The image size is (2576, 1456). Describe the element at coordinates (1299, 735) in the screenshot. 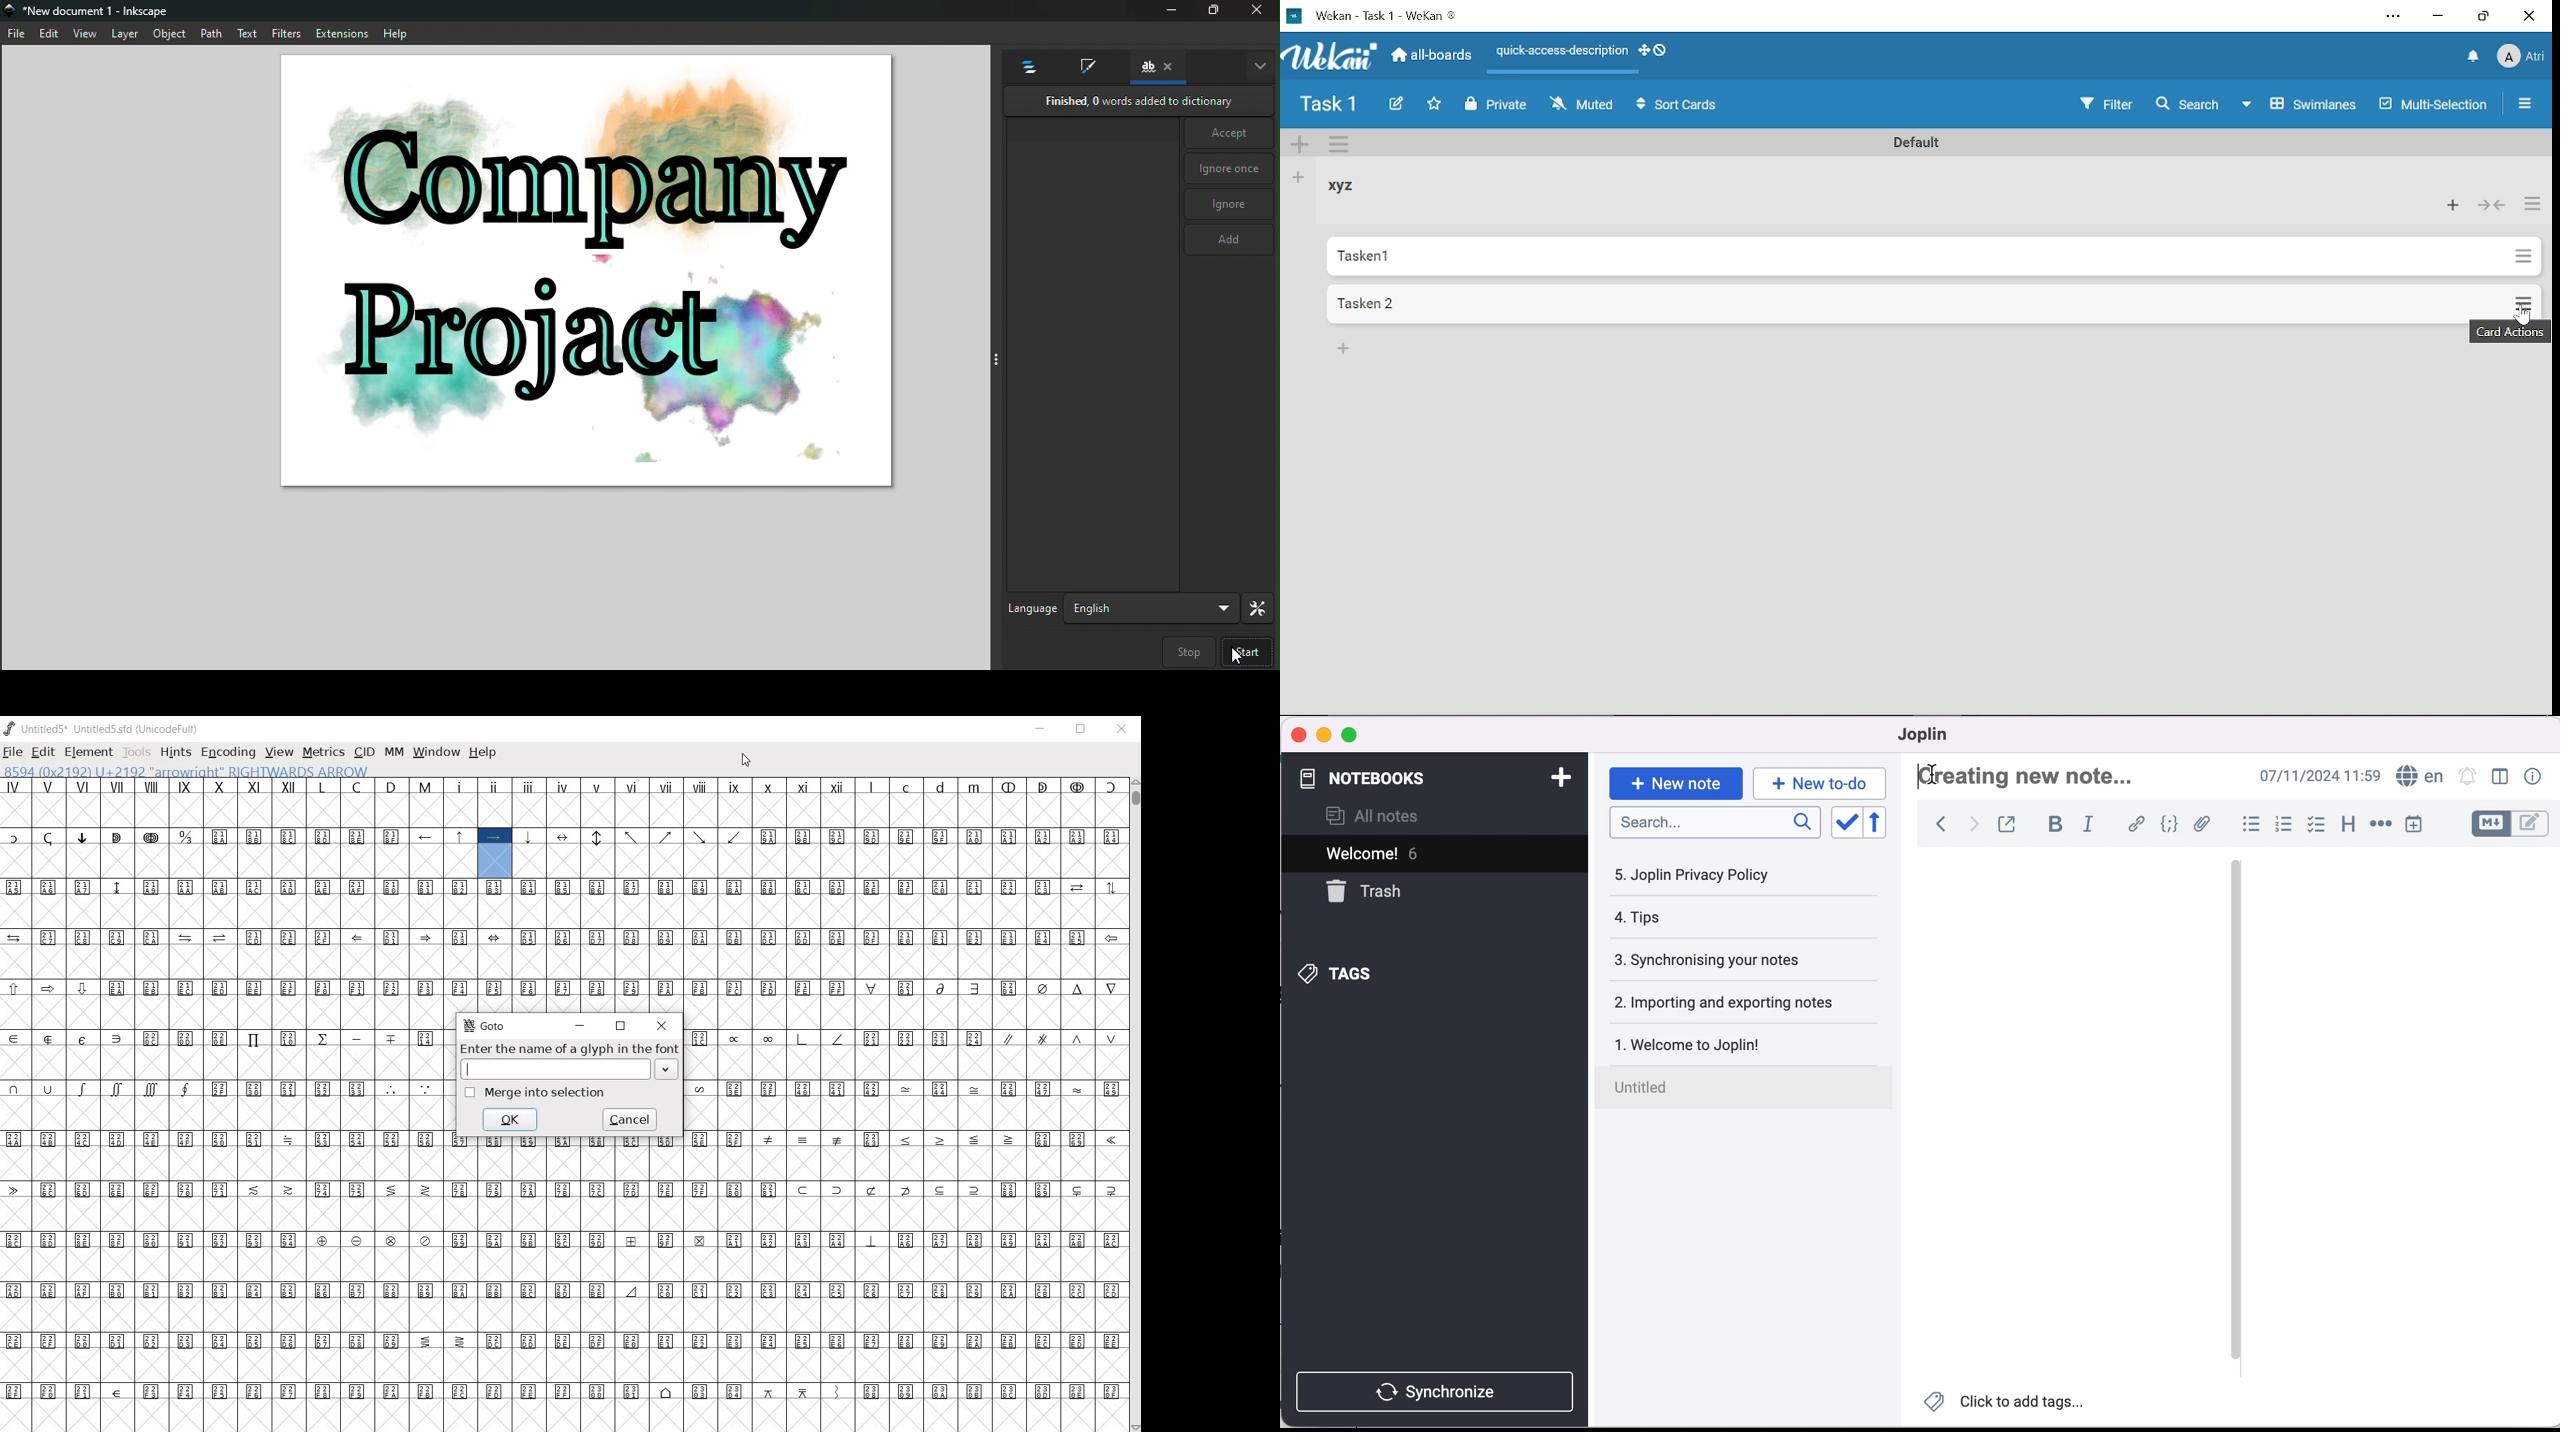

I see `close` at that location.